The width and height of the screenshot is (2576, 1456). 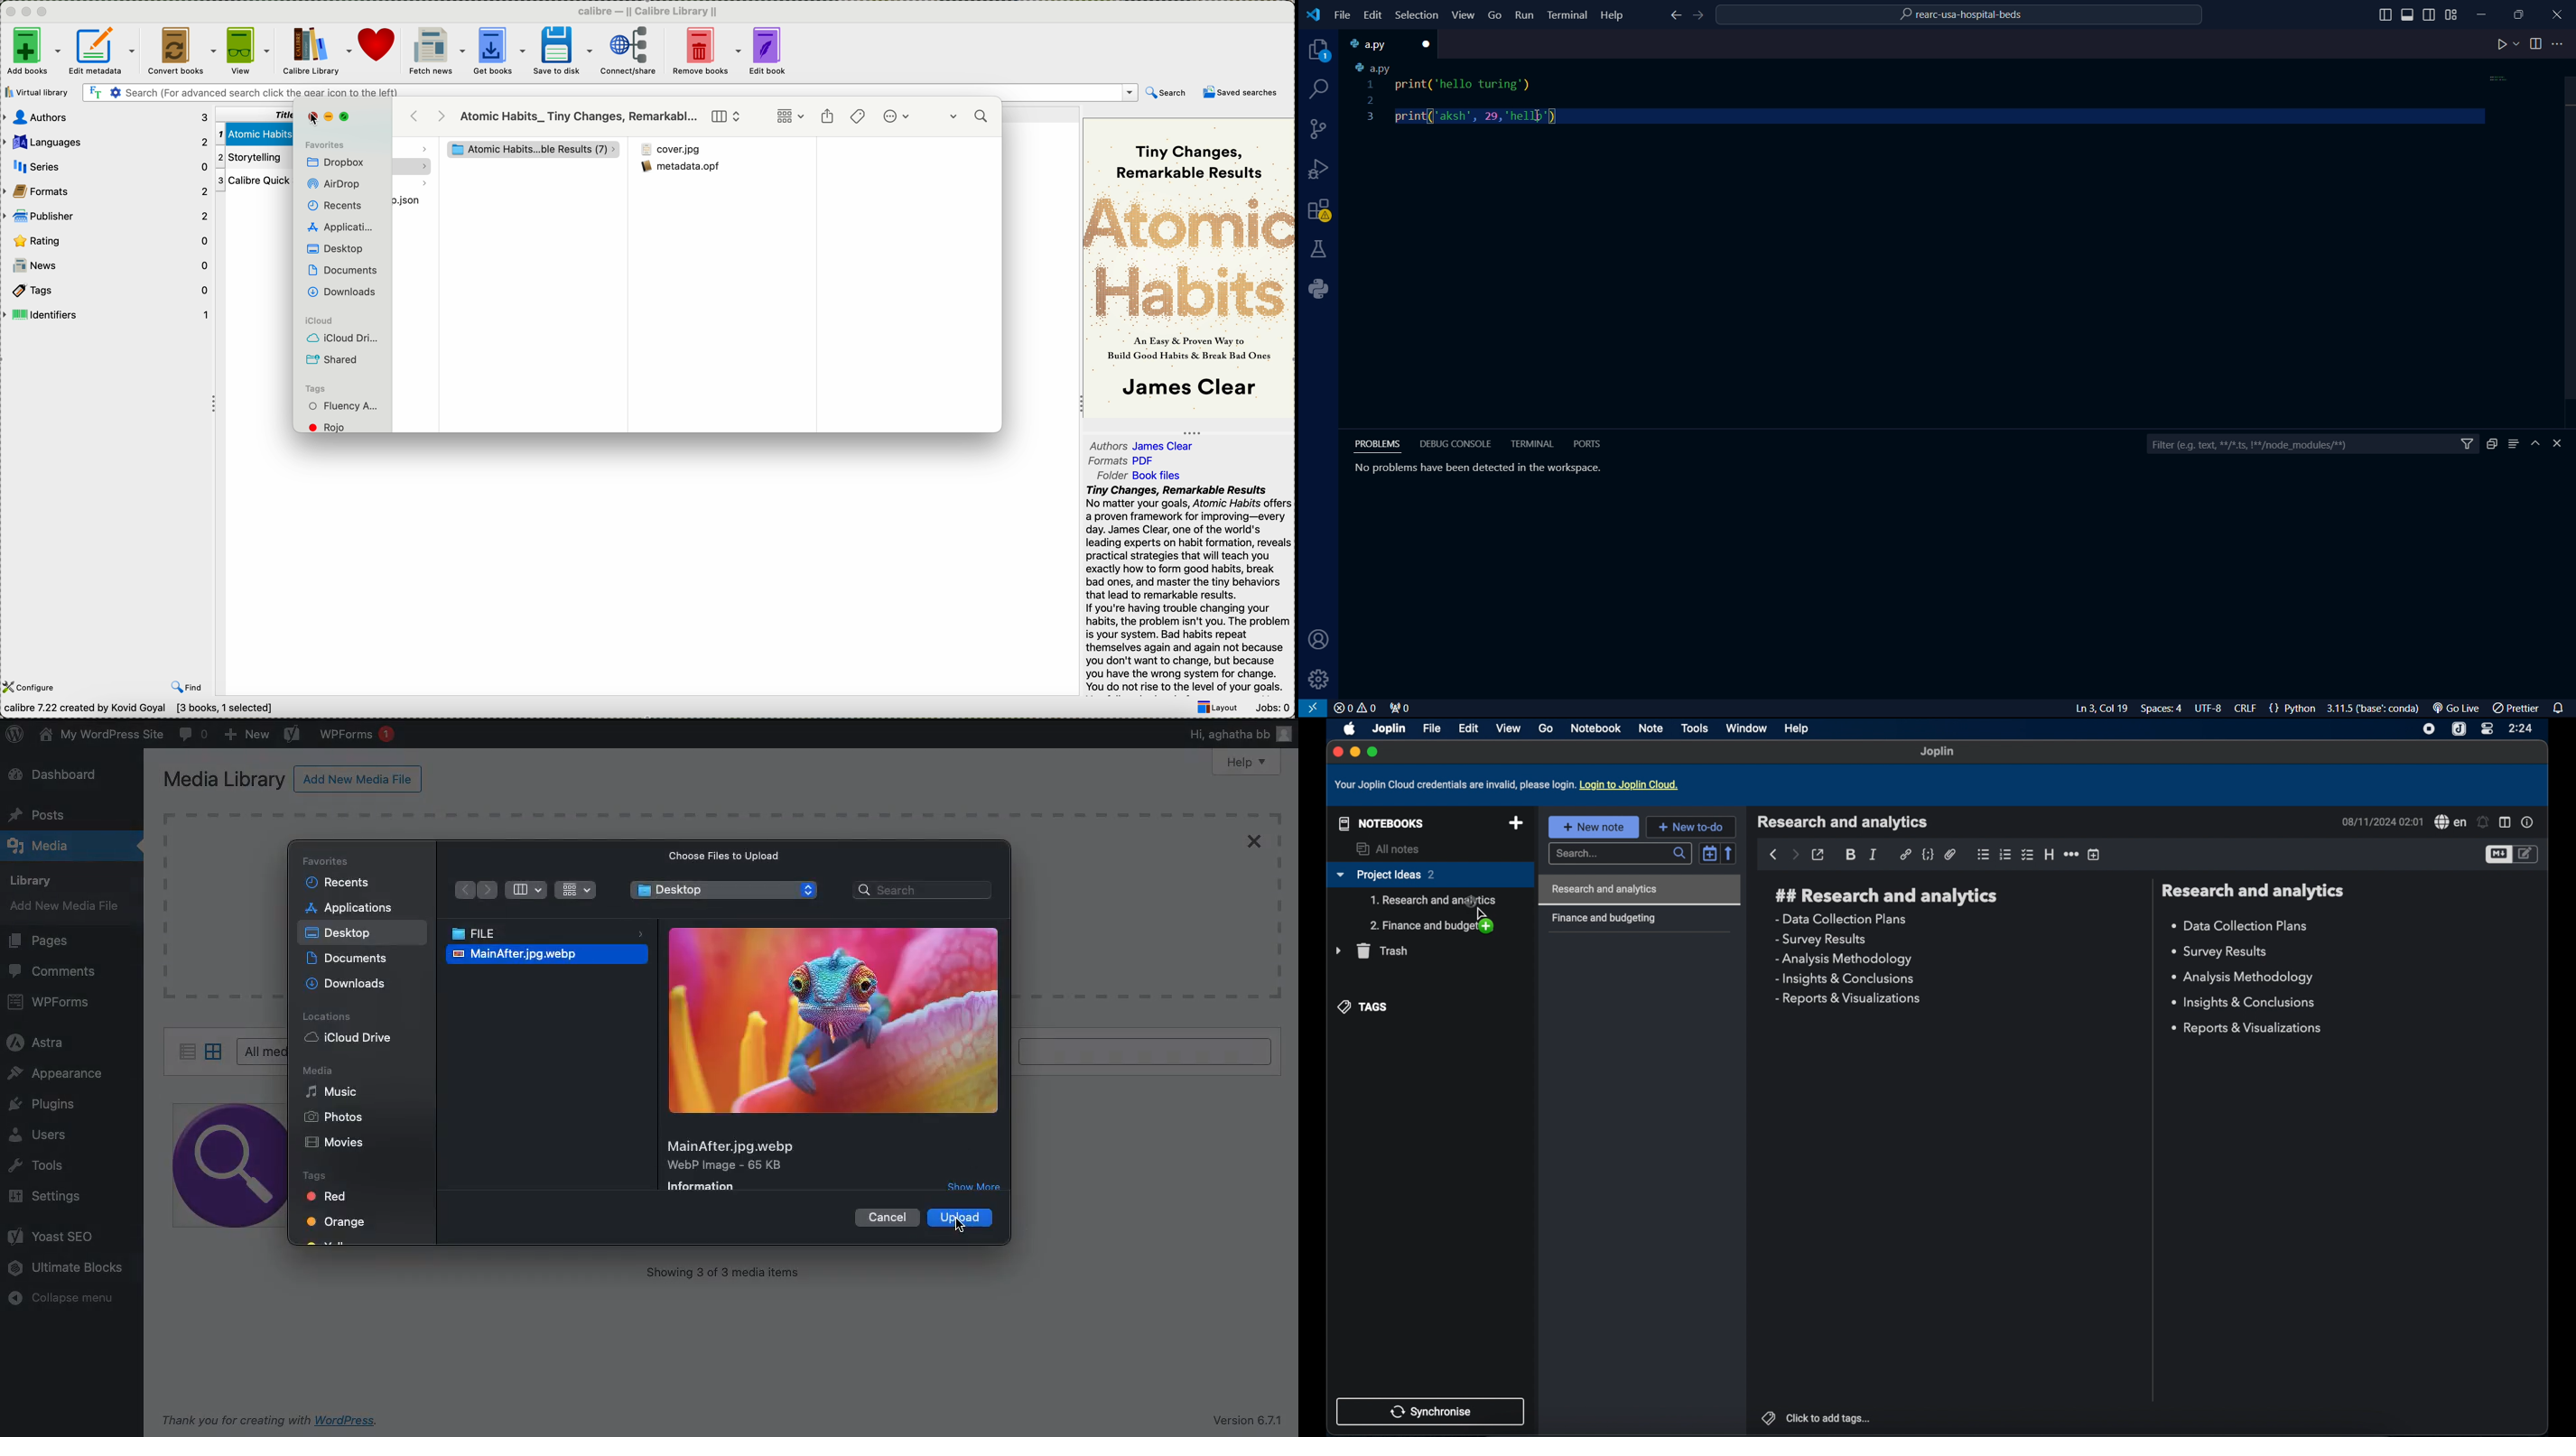 What do you see at coordinates (563, 51) in the screenshot?
I see `save to disk` at bounding box center [563, 51].